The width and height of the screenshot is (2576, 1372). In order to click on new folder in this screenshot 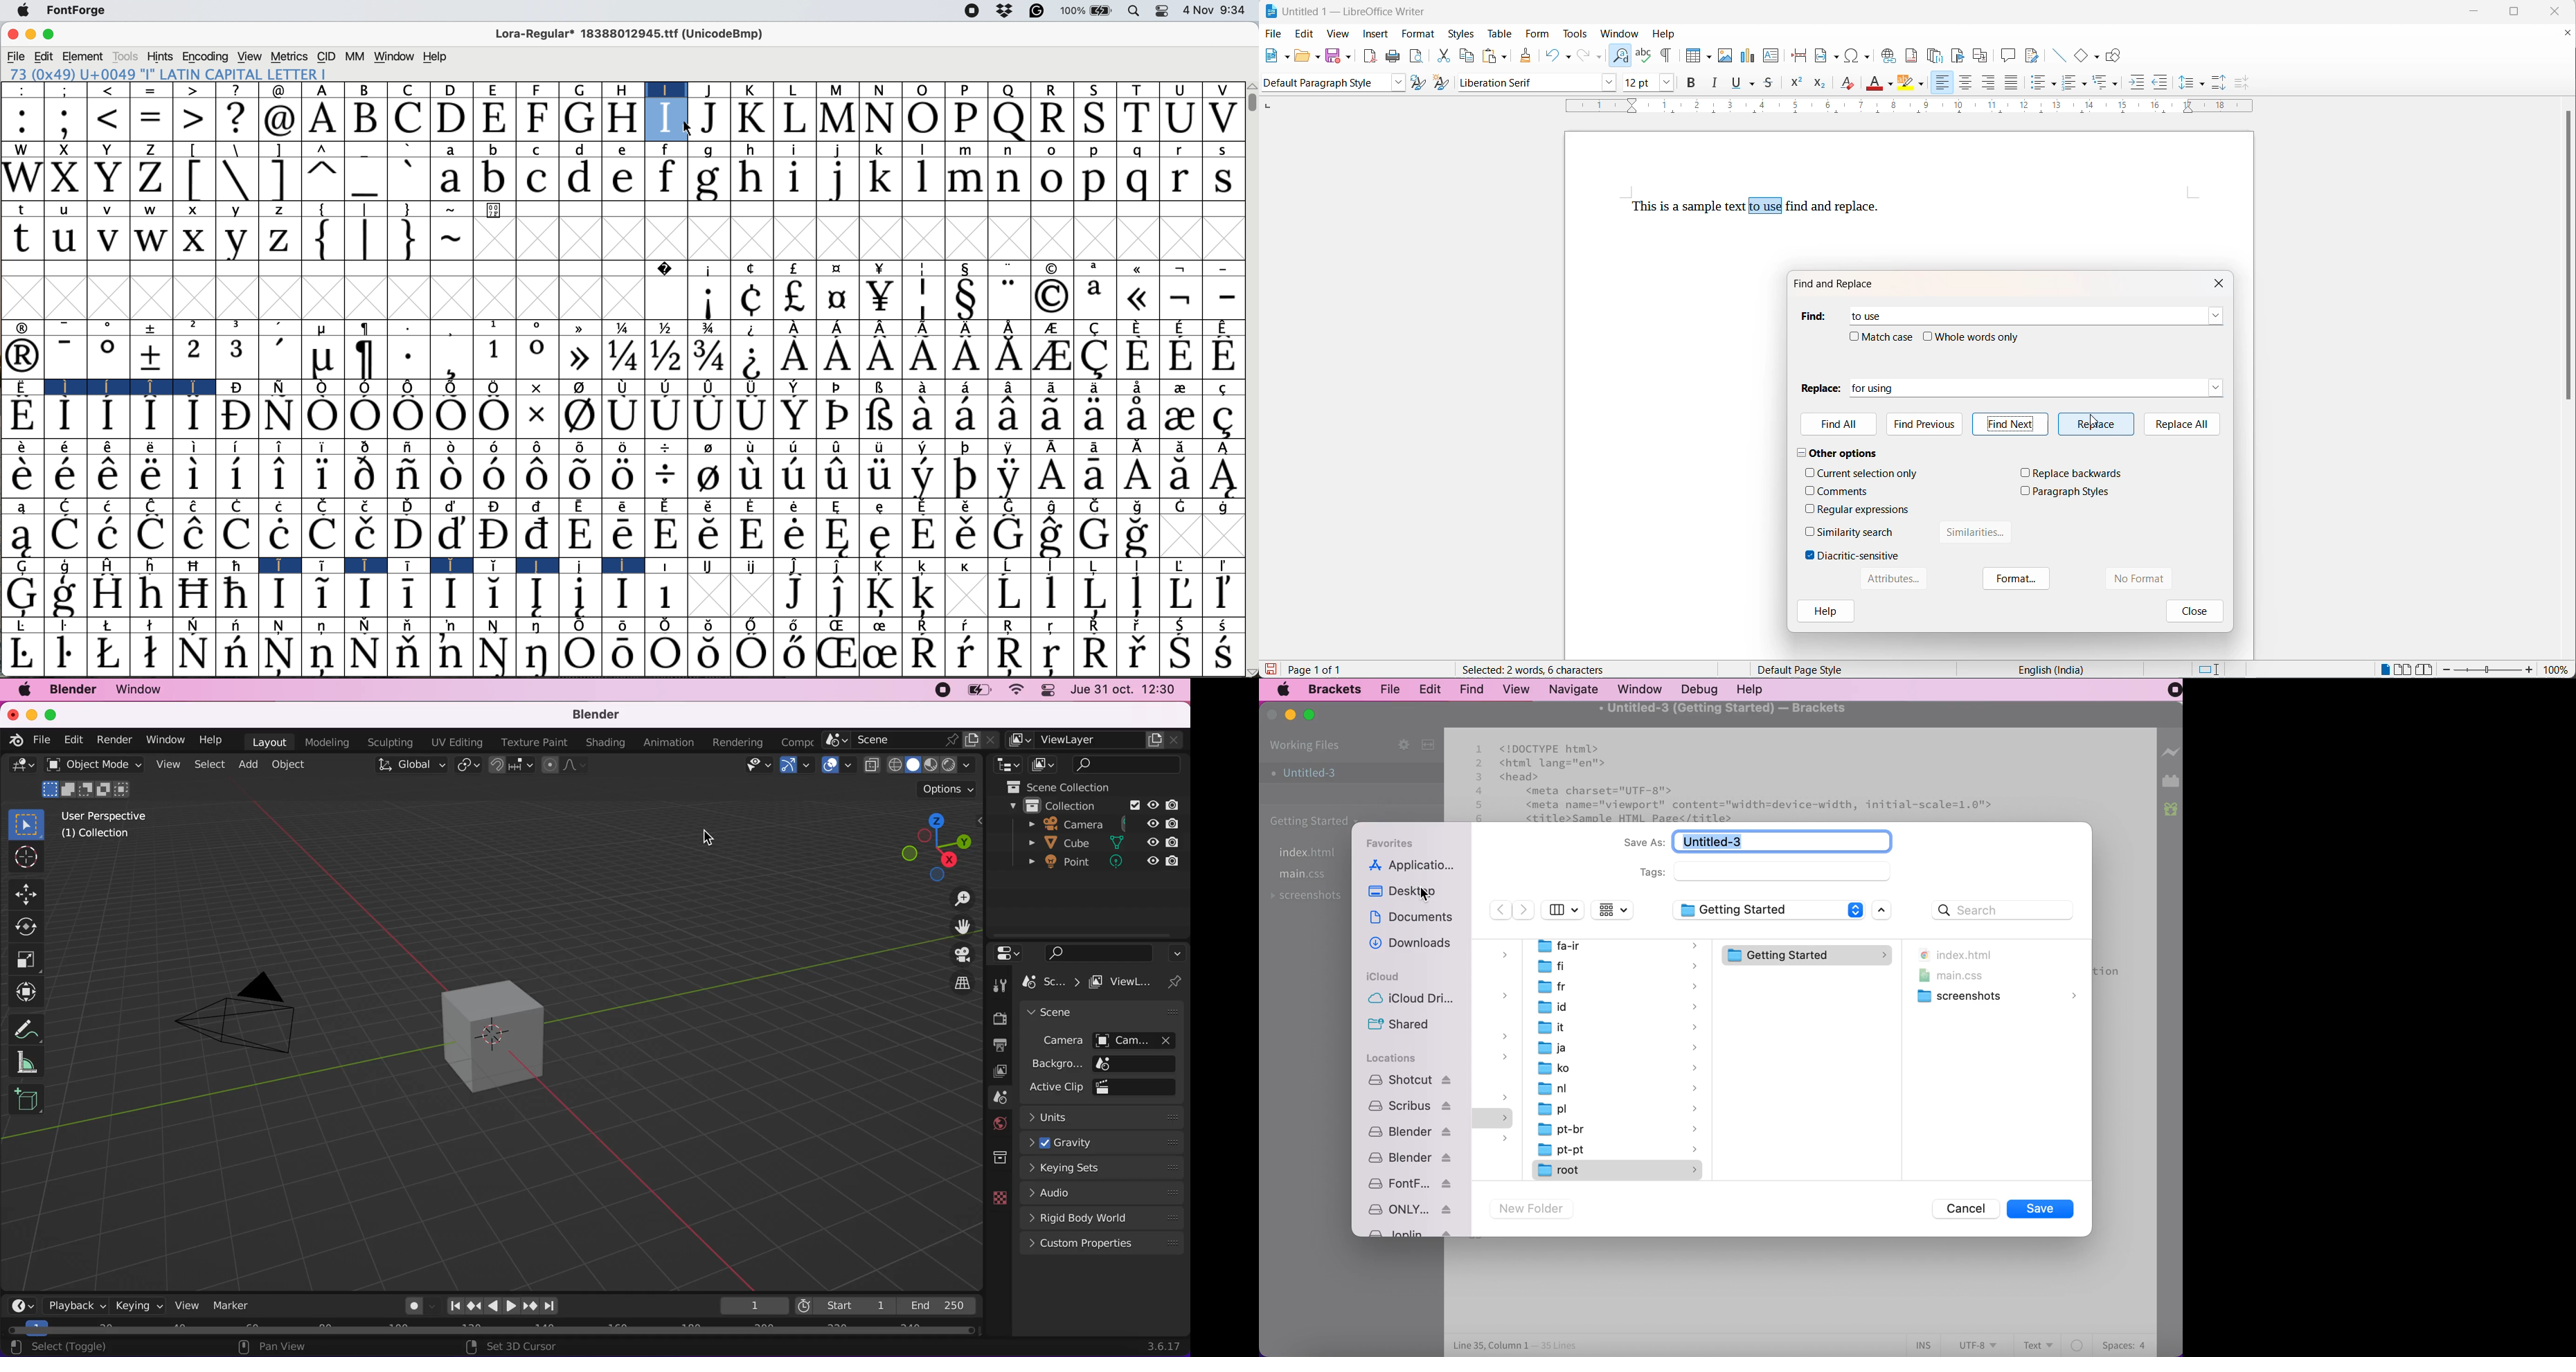, I will do `click(1535, 1209)`.